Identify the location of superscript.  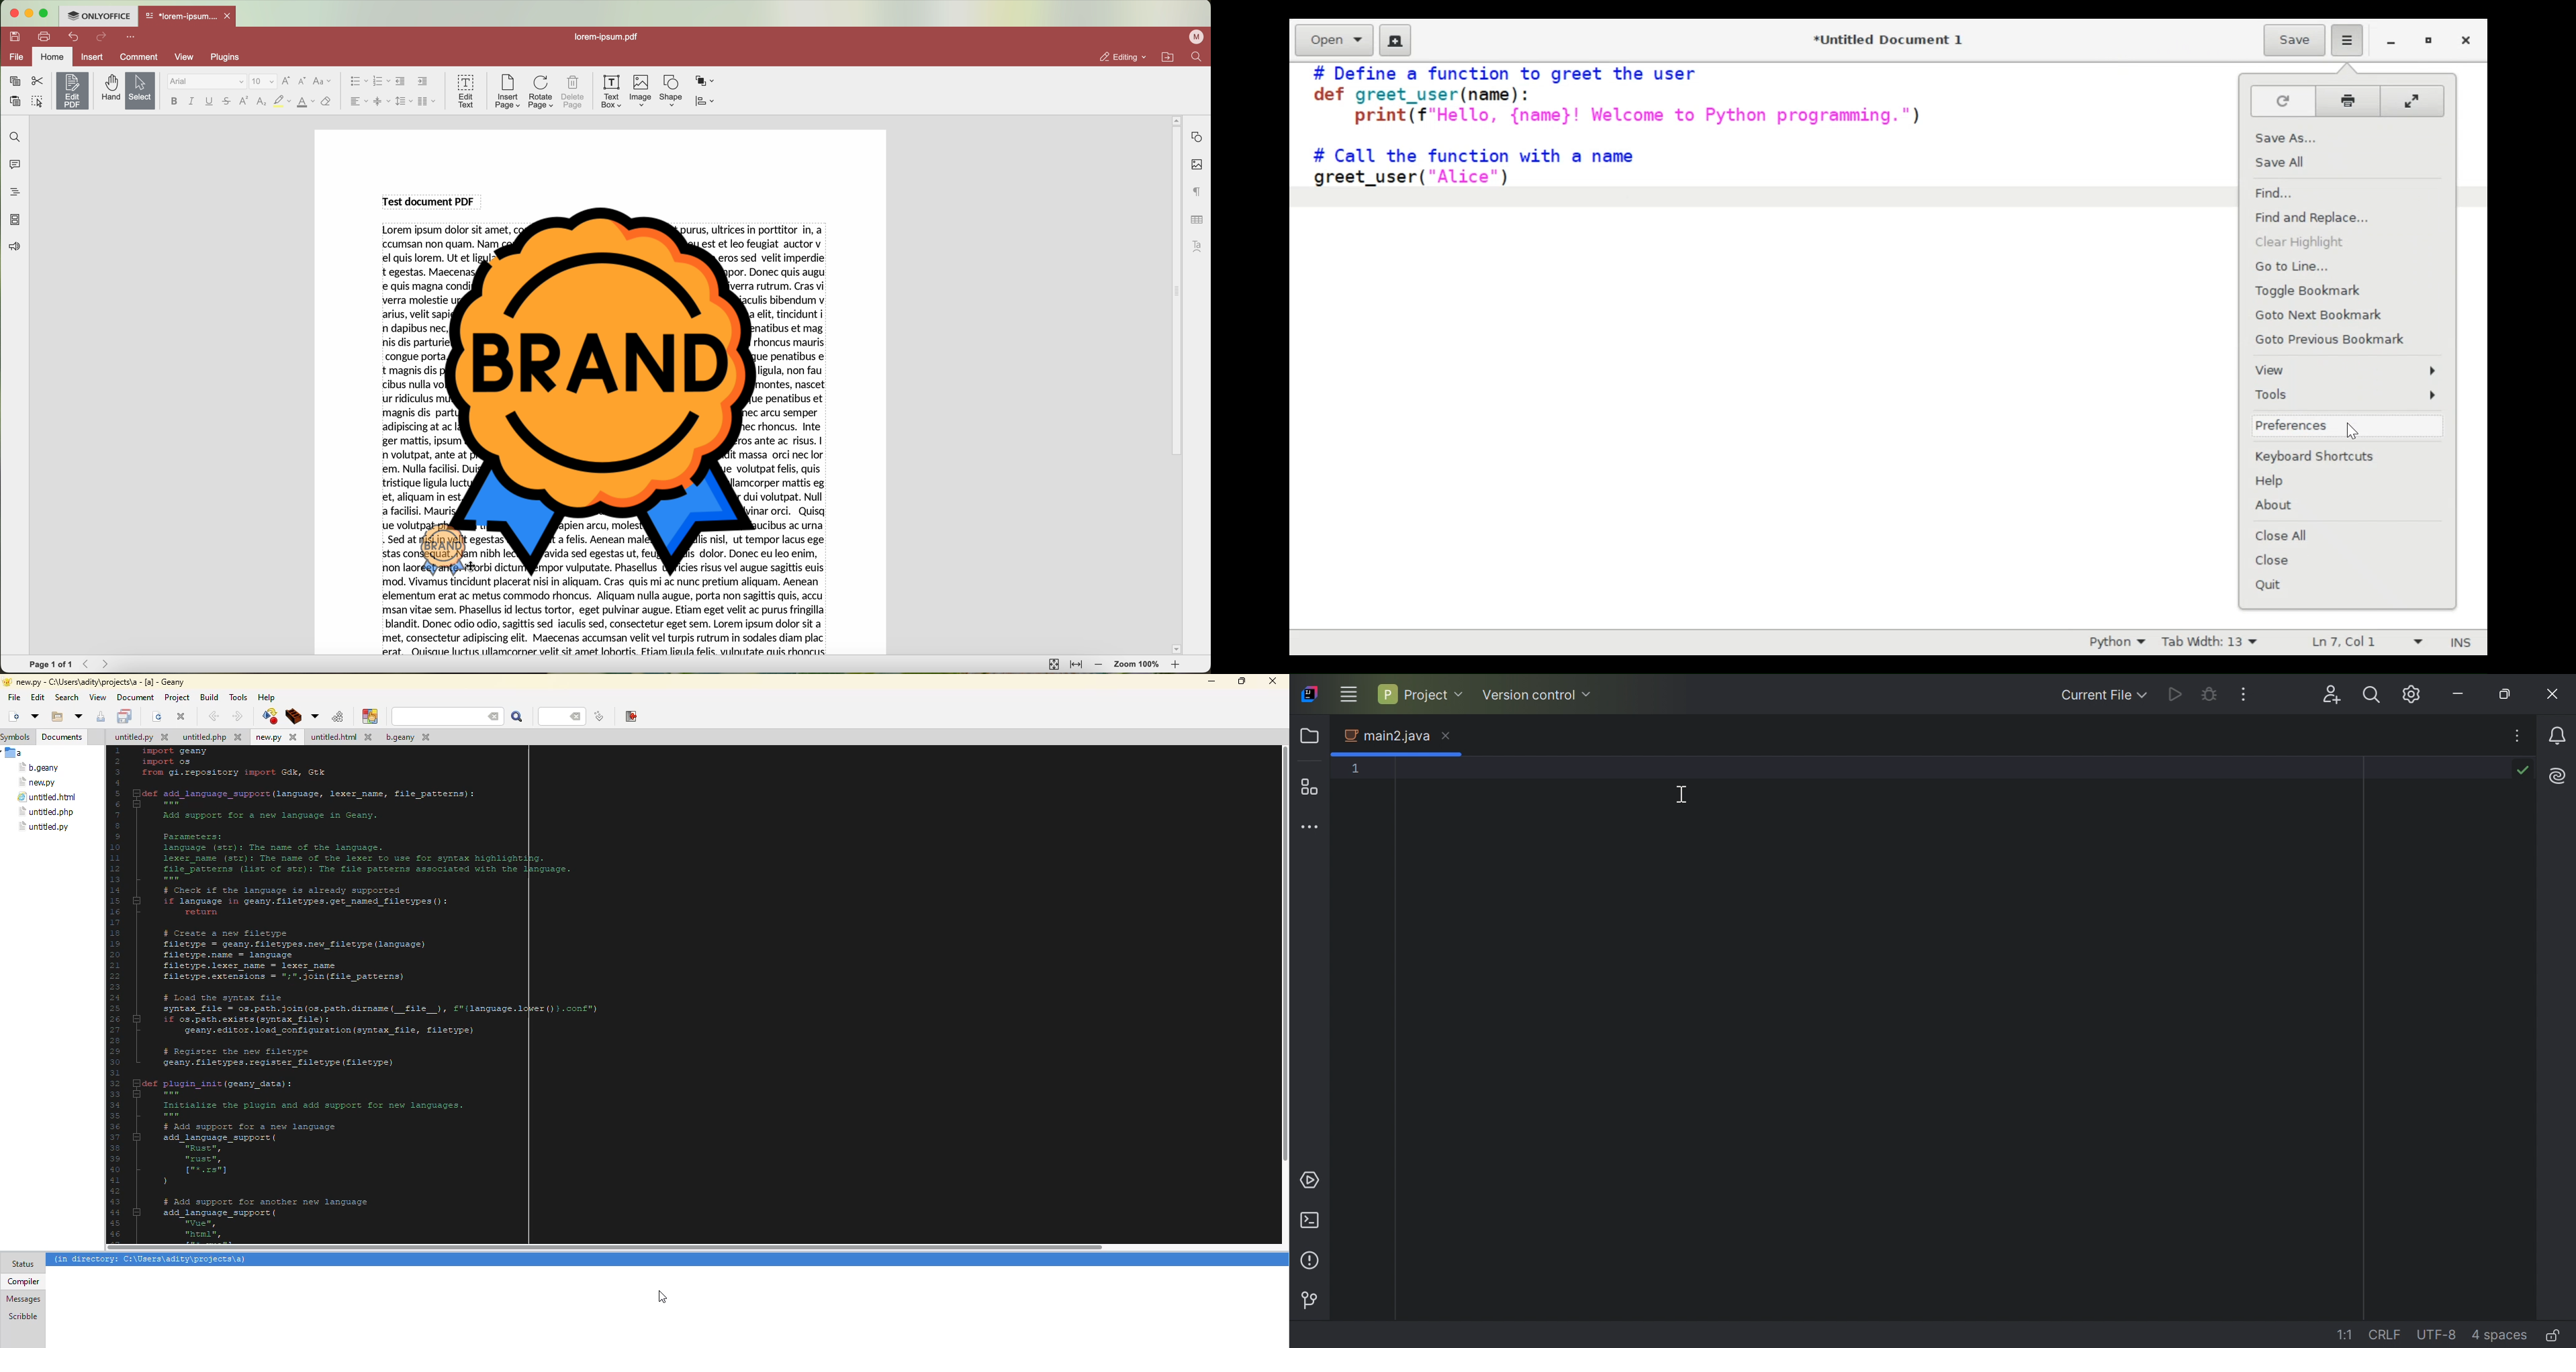
(245, 101).